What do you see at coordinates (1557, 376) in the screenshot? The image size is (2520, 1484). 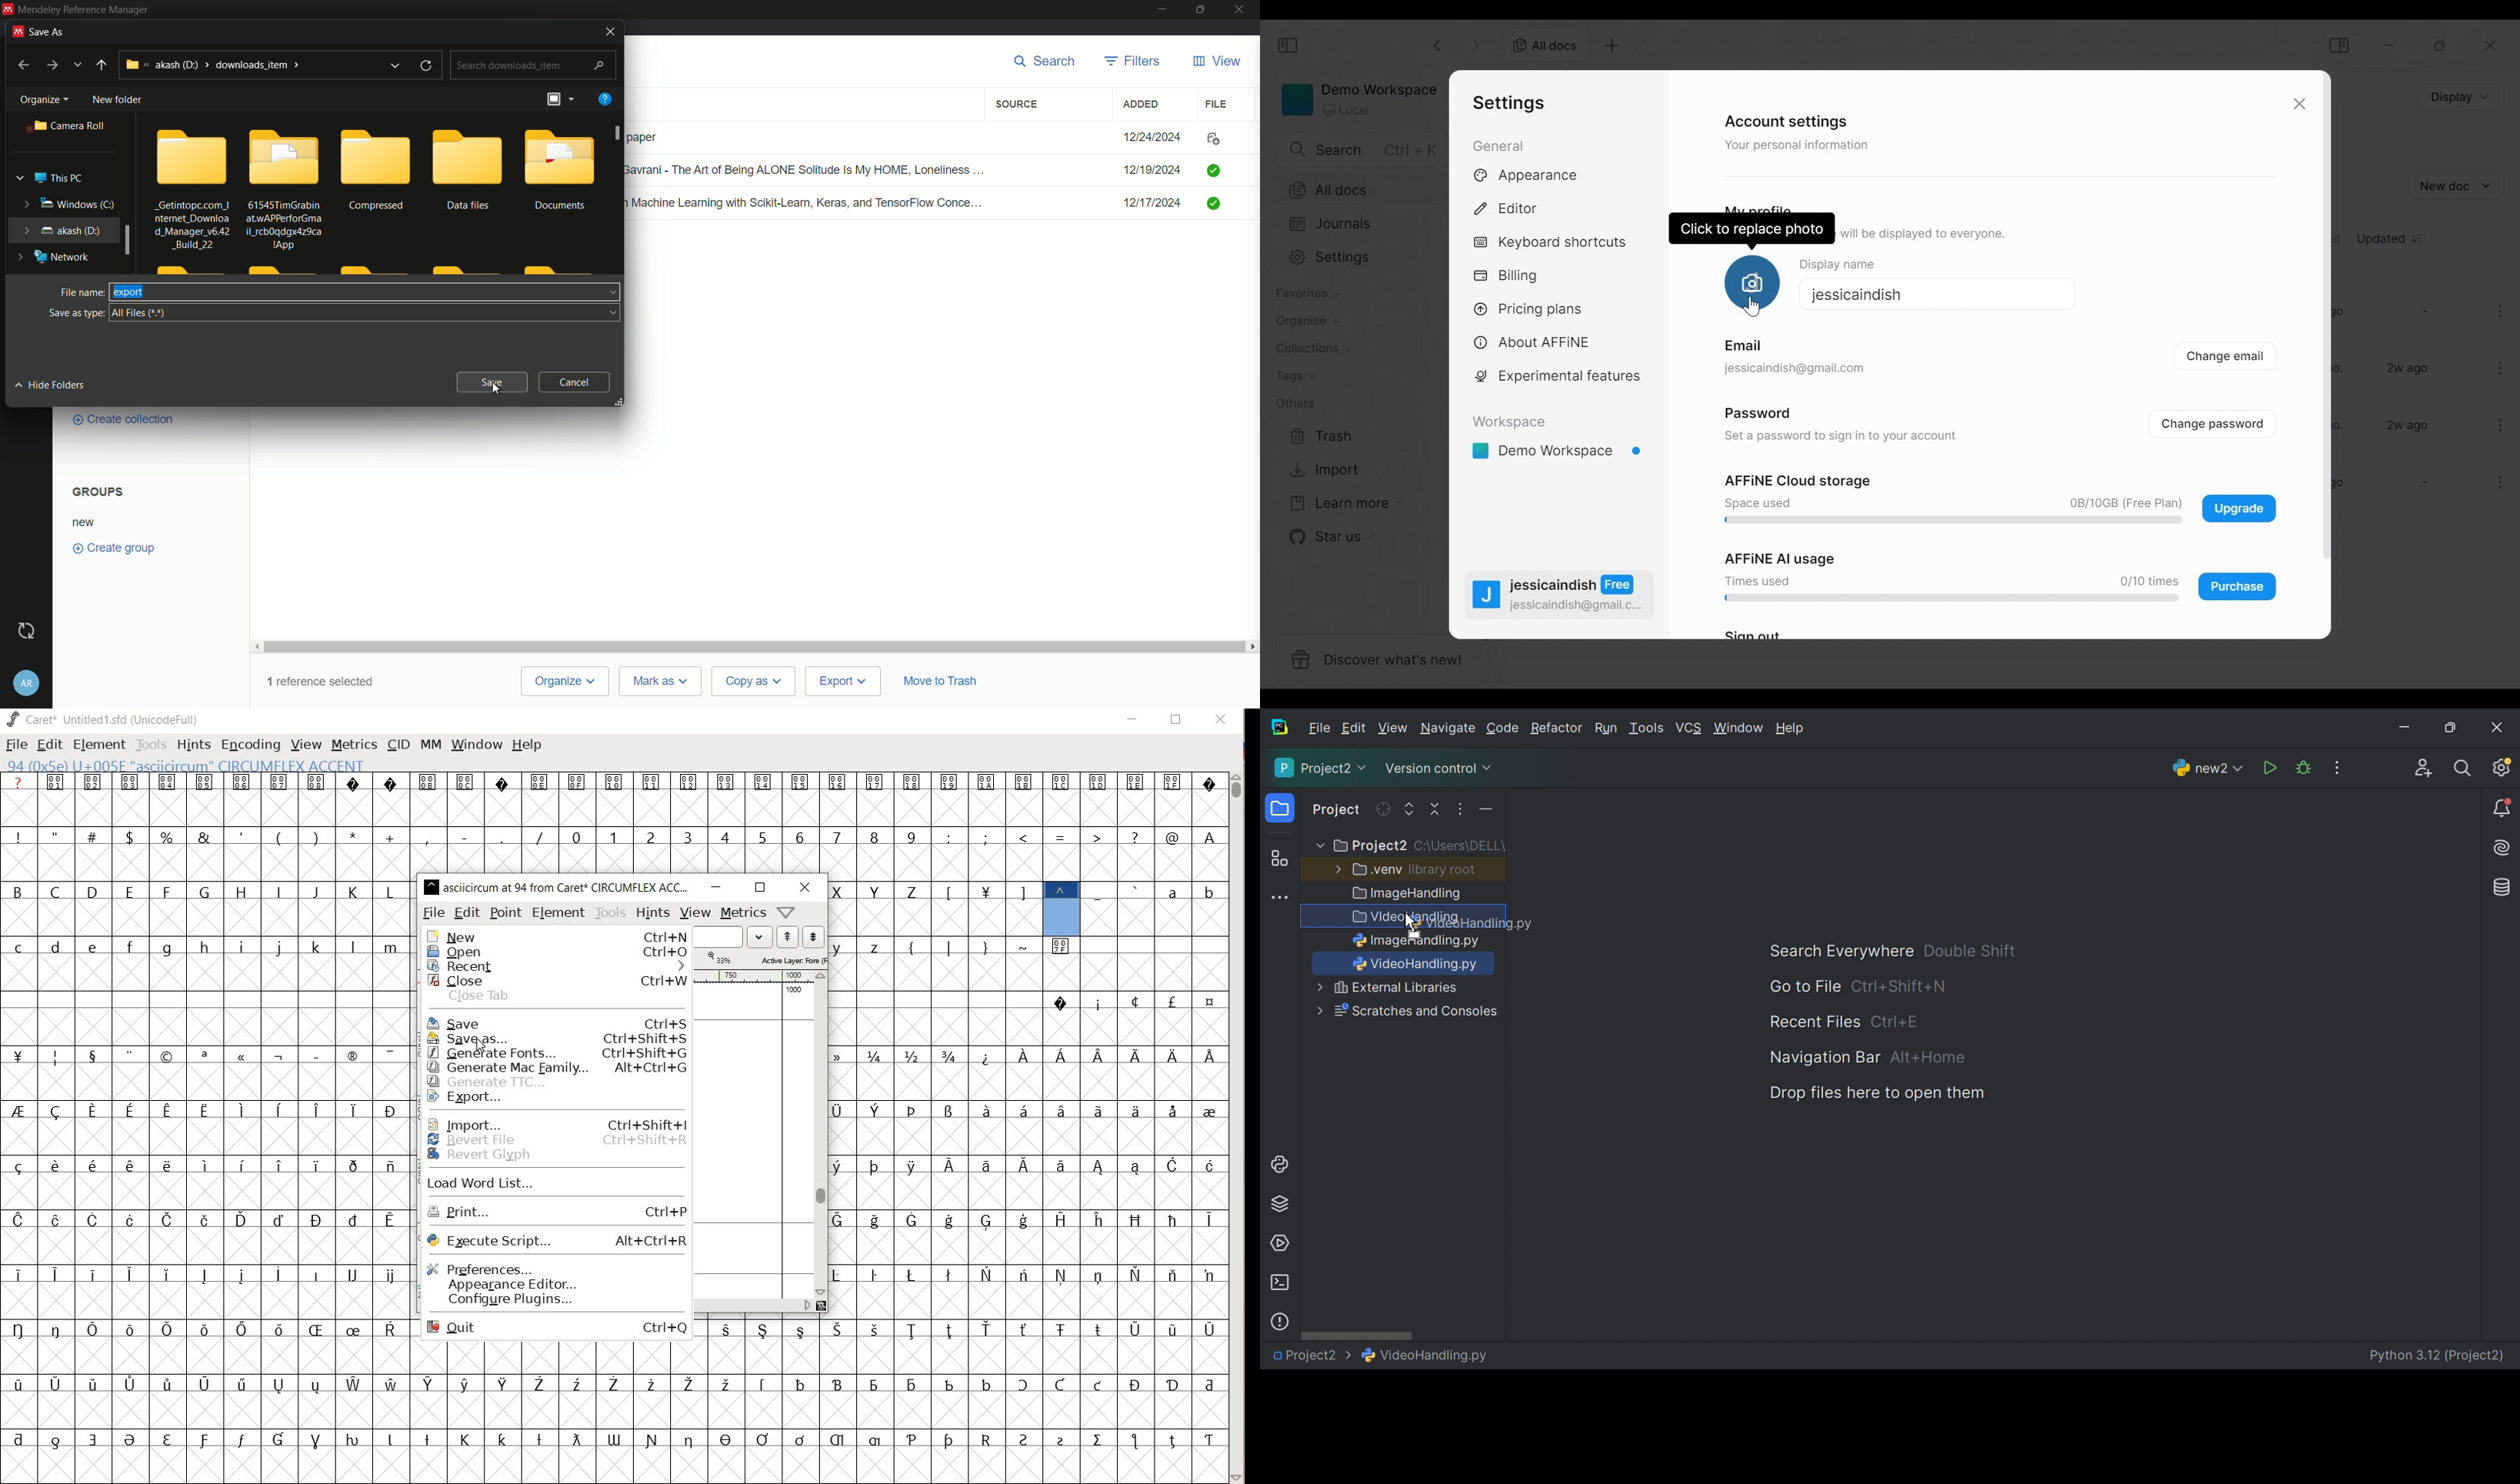 I see `Experimental features` at bounding box center [1557, 376].